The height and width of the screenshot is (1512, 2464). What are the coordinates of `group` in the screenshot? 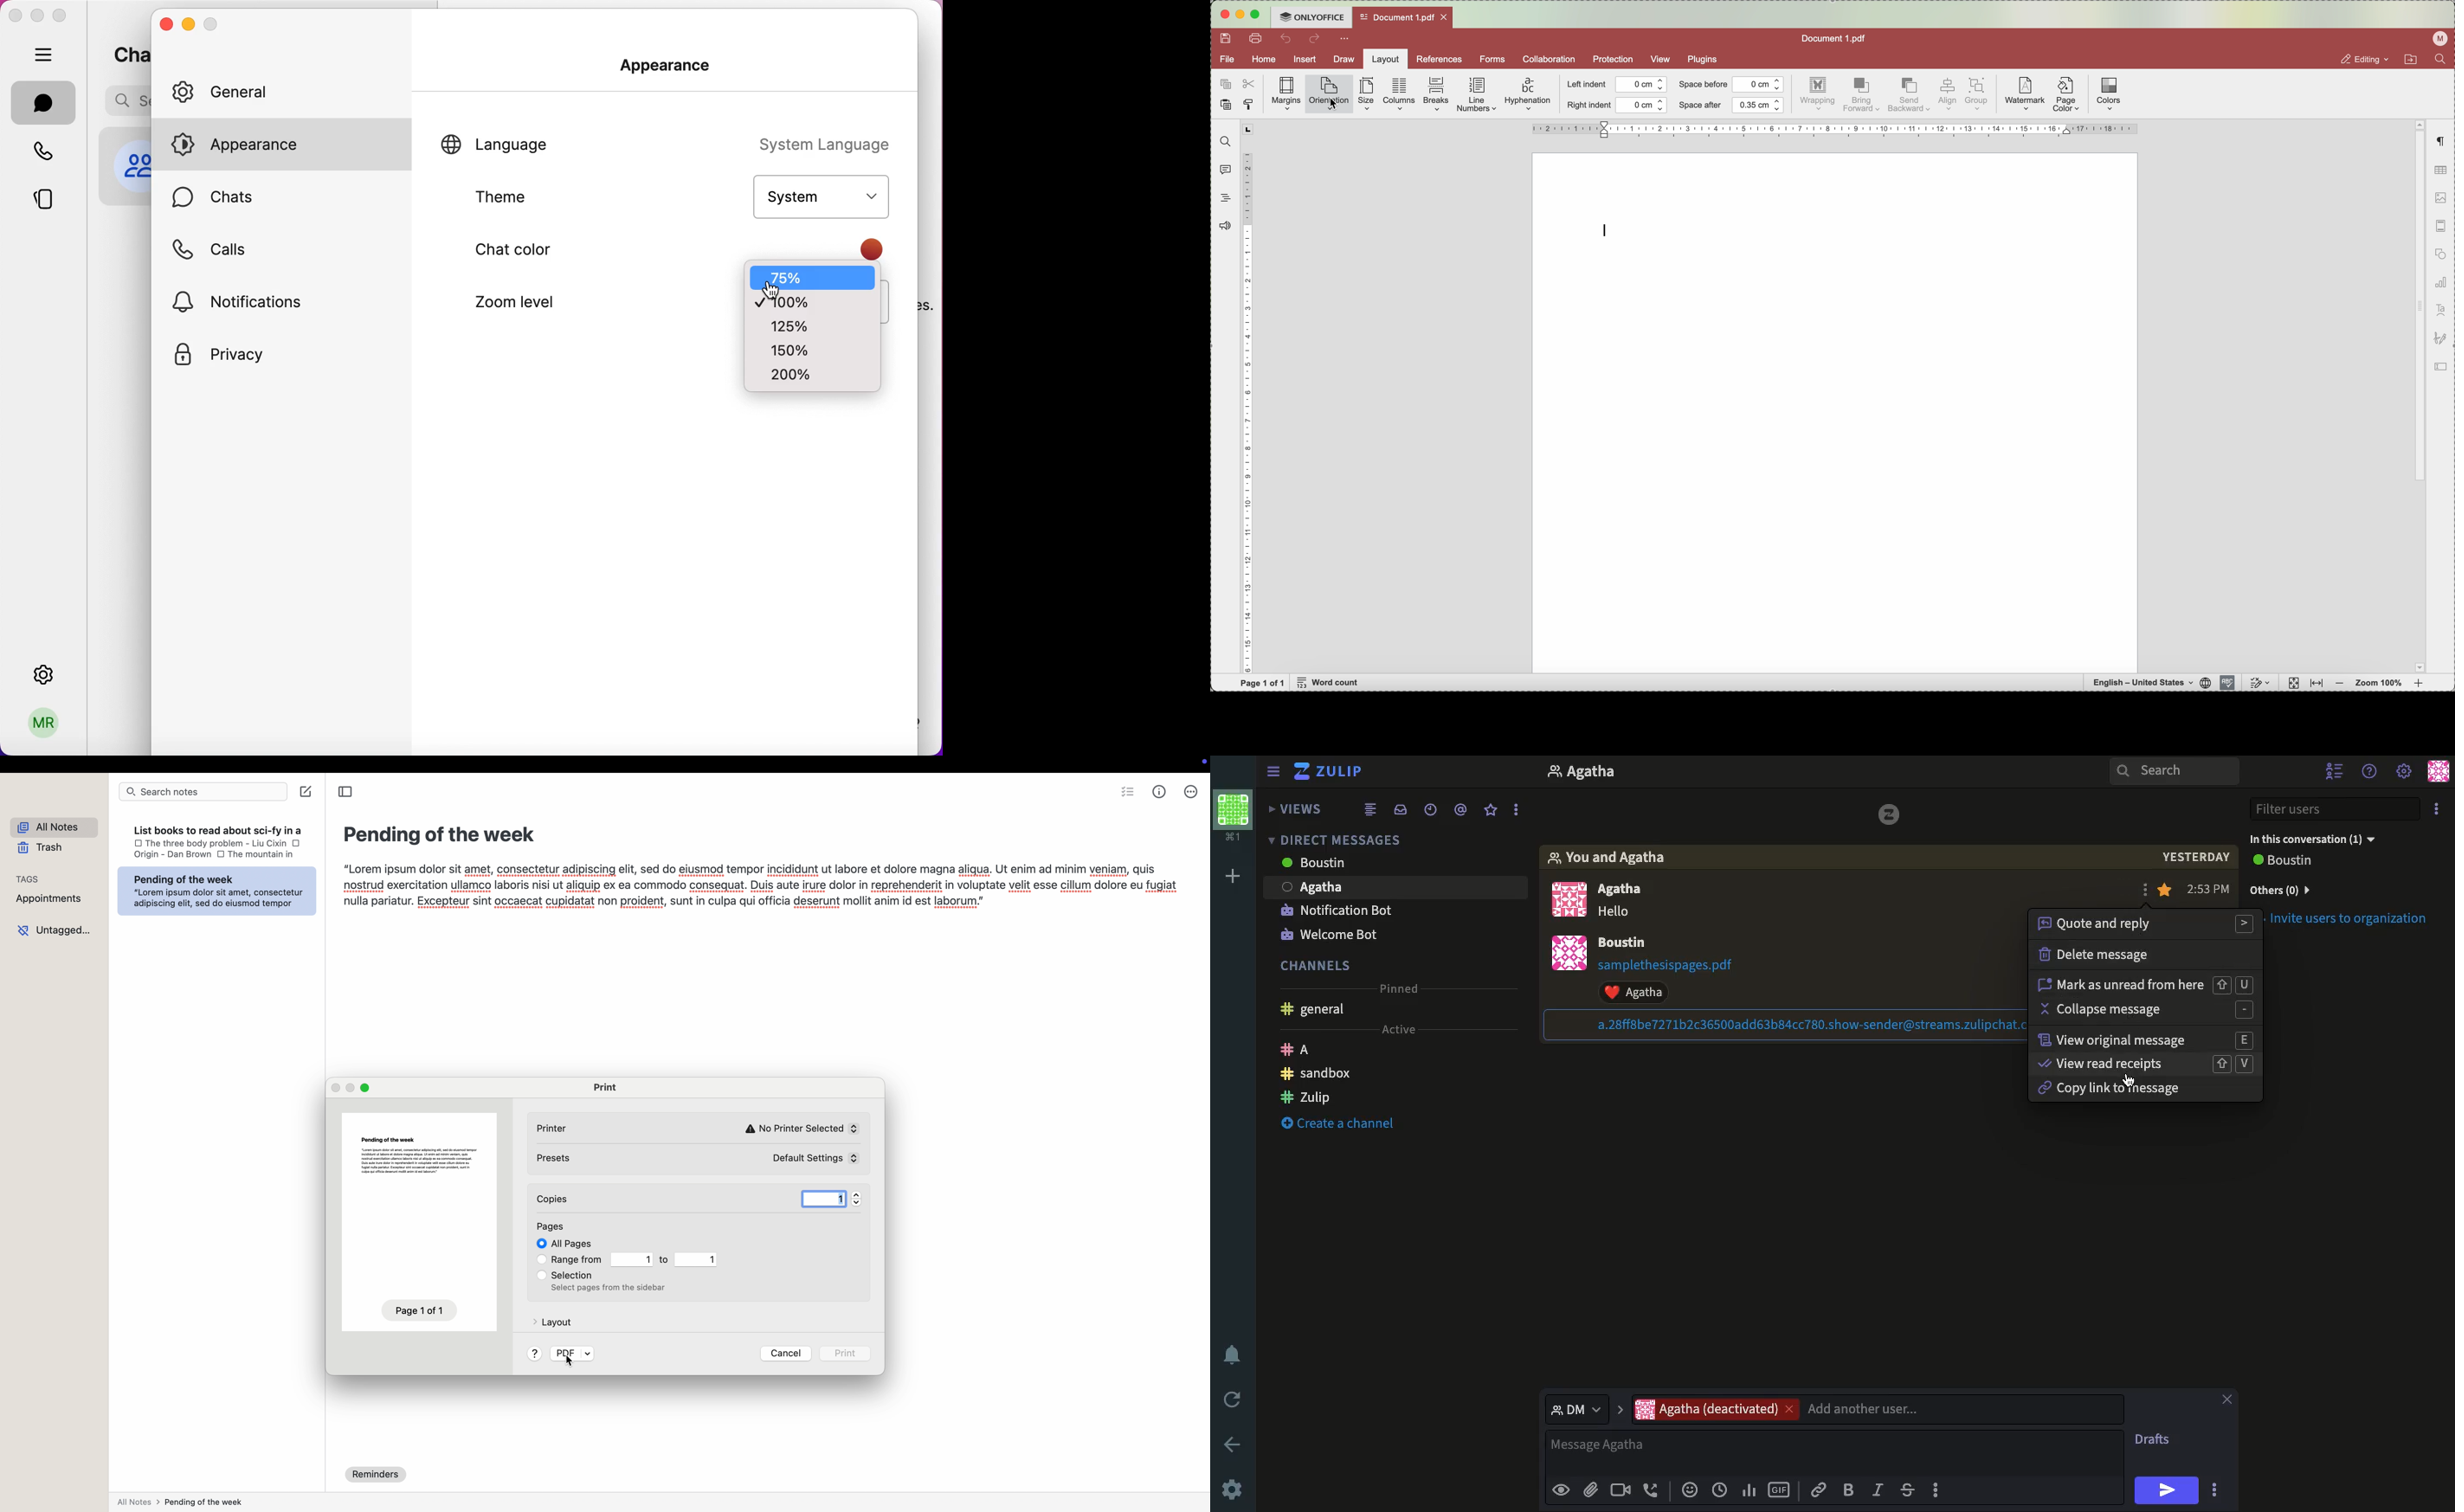 It's located at (1979, 95).